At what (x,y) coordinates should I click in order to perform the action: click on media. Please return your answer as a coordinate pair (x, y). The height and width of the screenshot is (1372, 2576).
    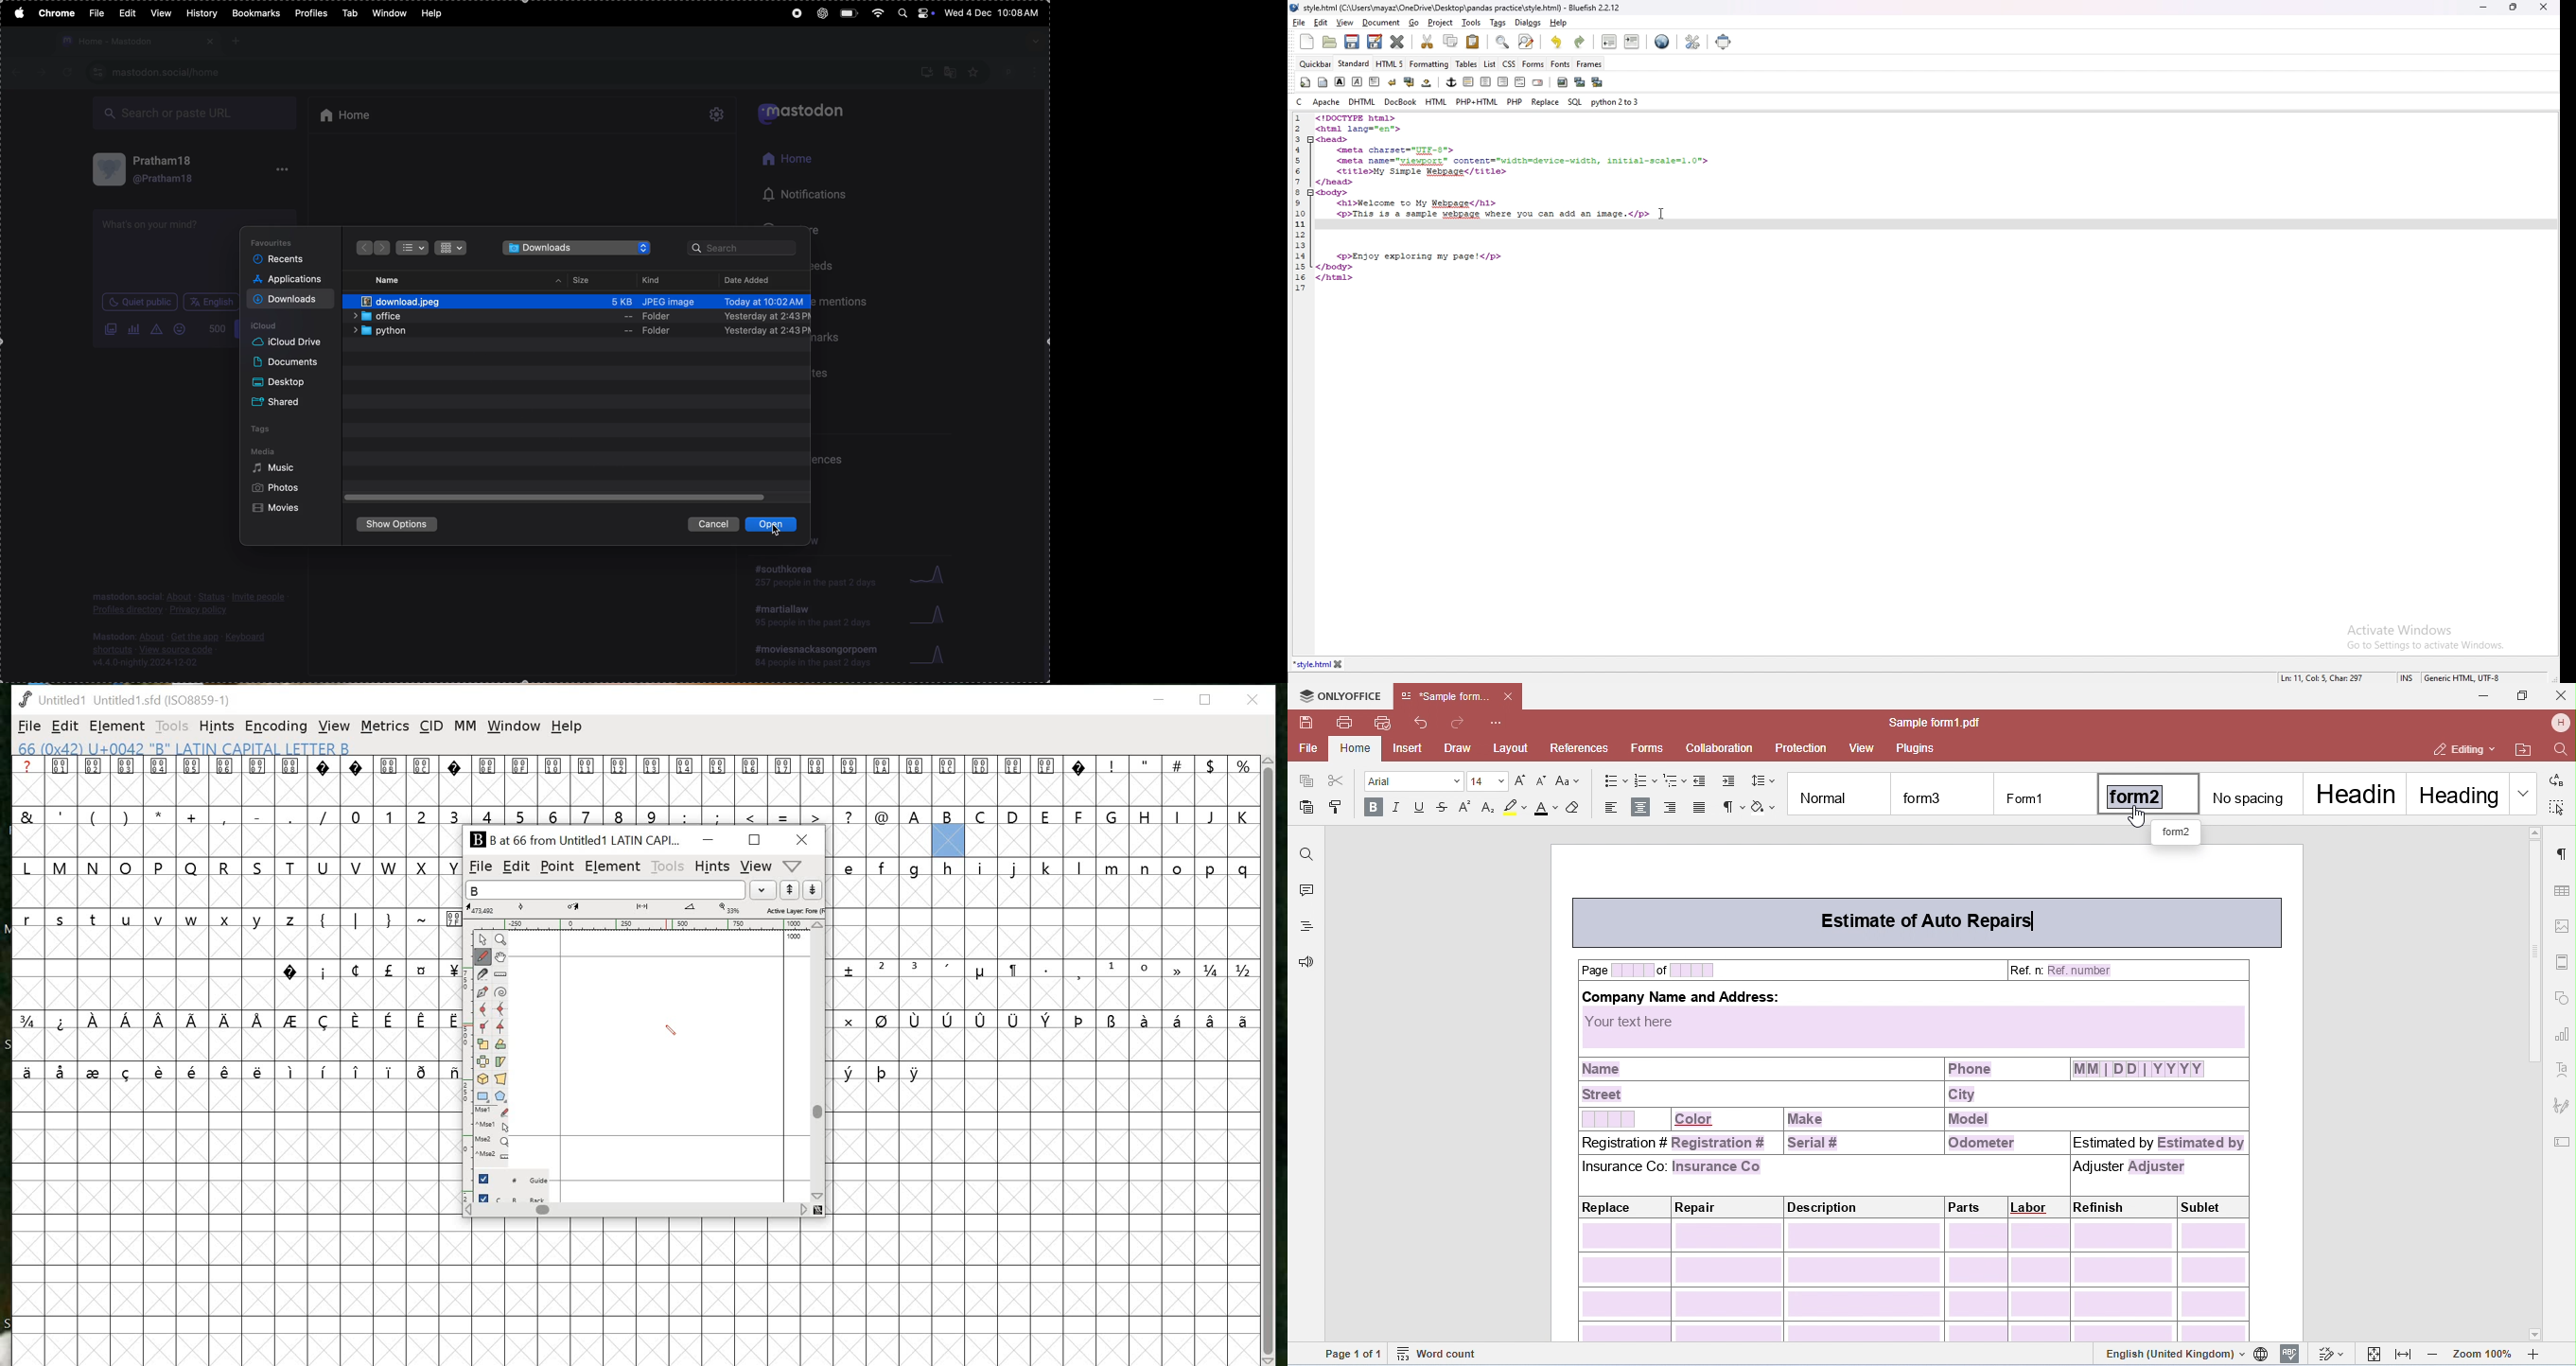
    Looking at the image, I should click on (264, 451).